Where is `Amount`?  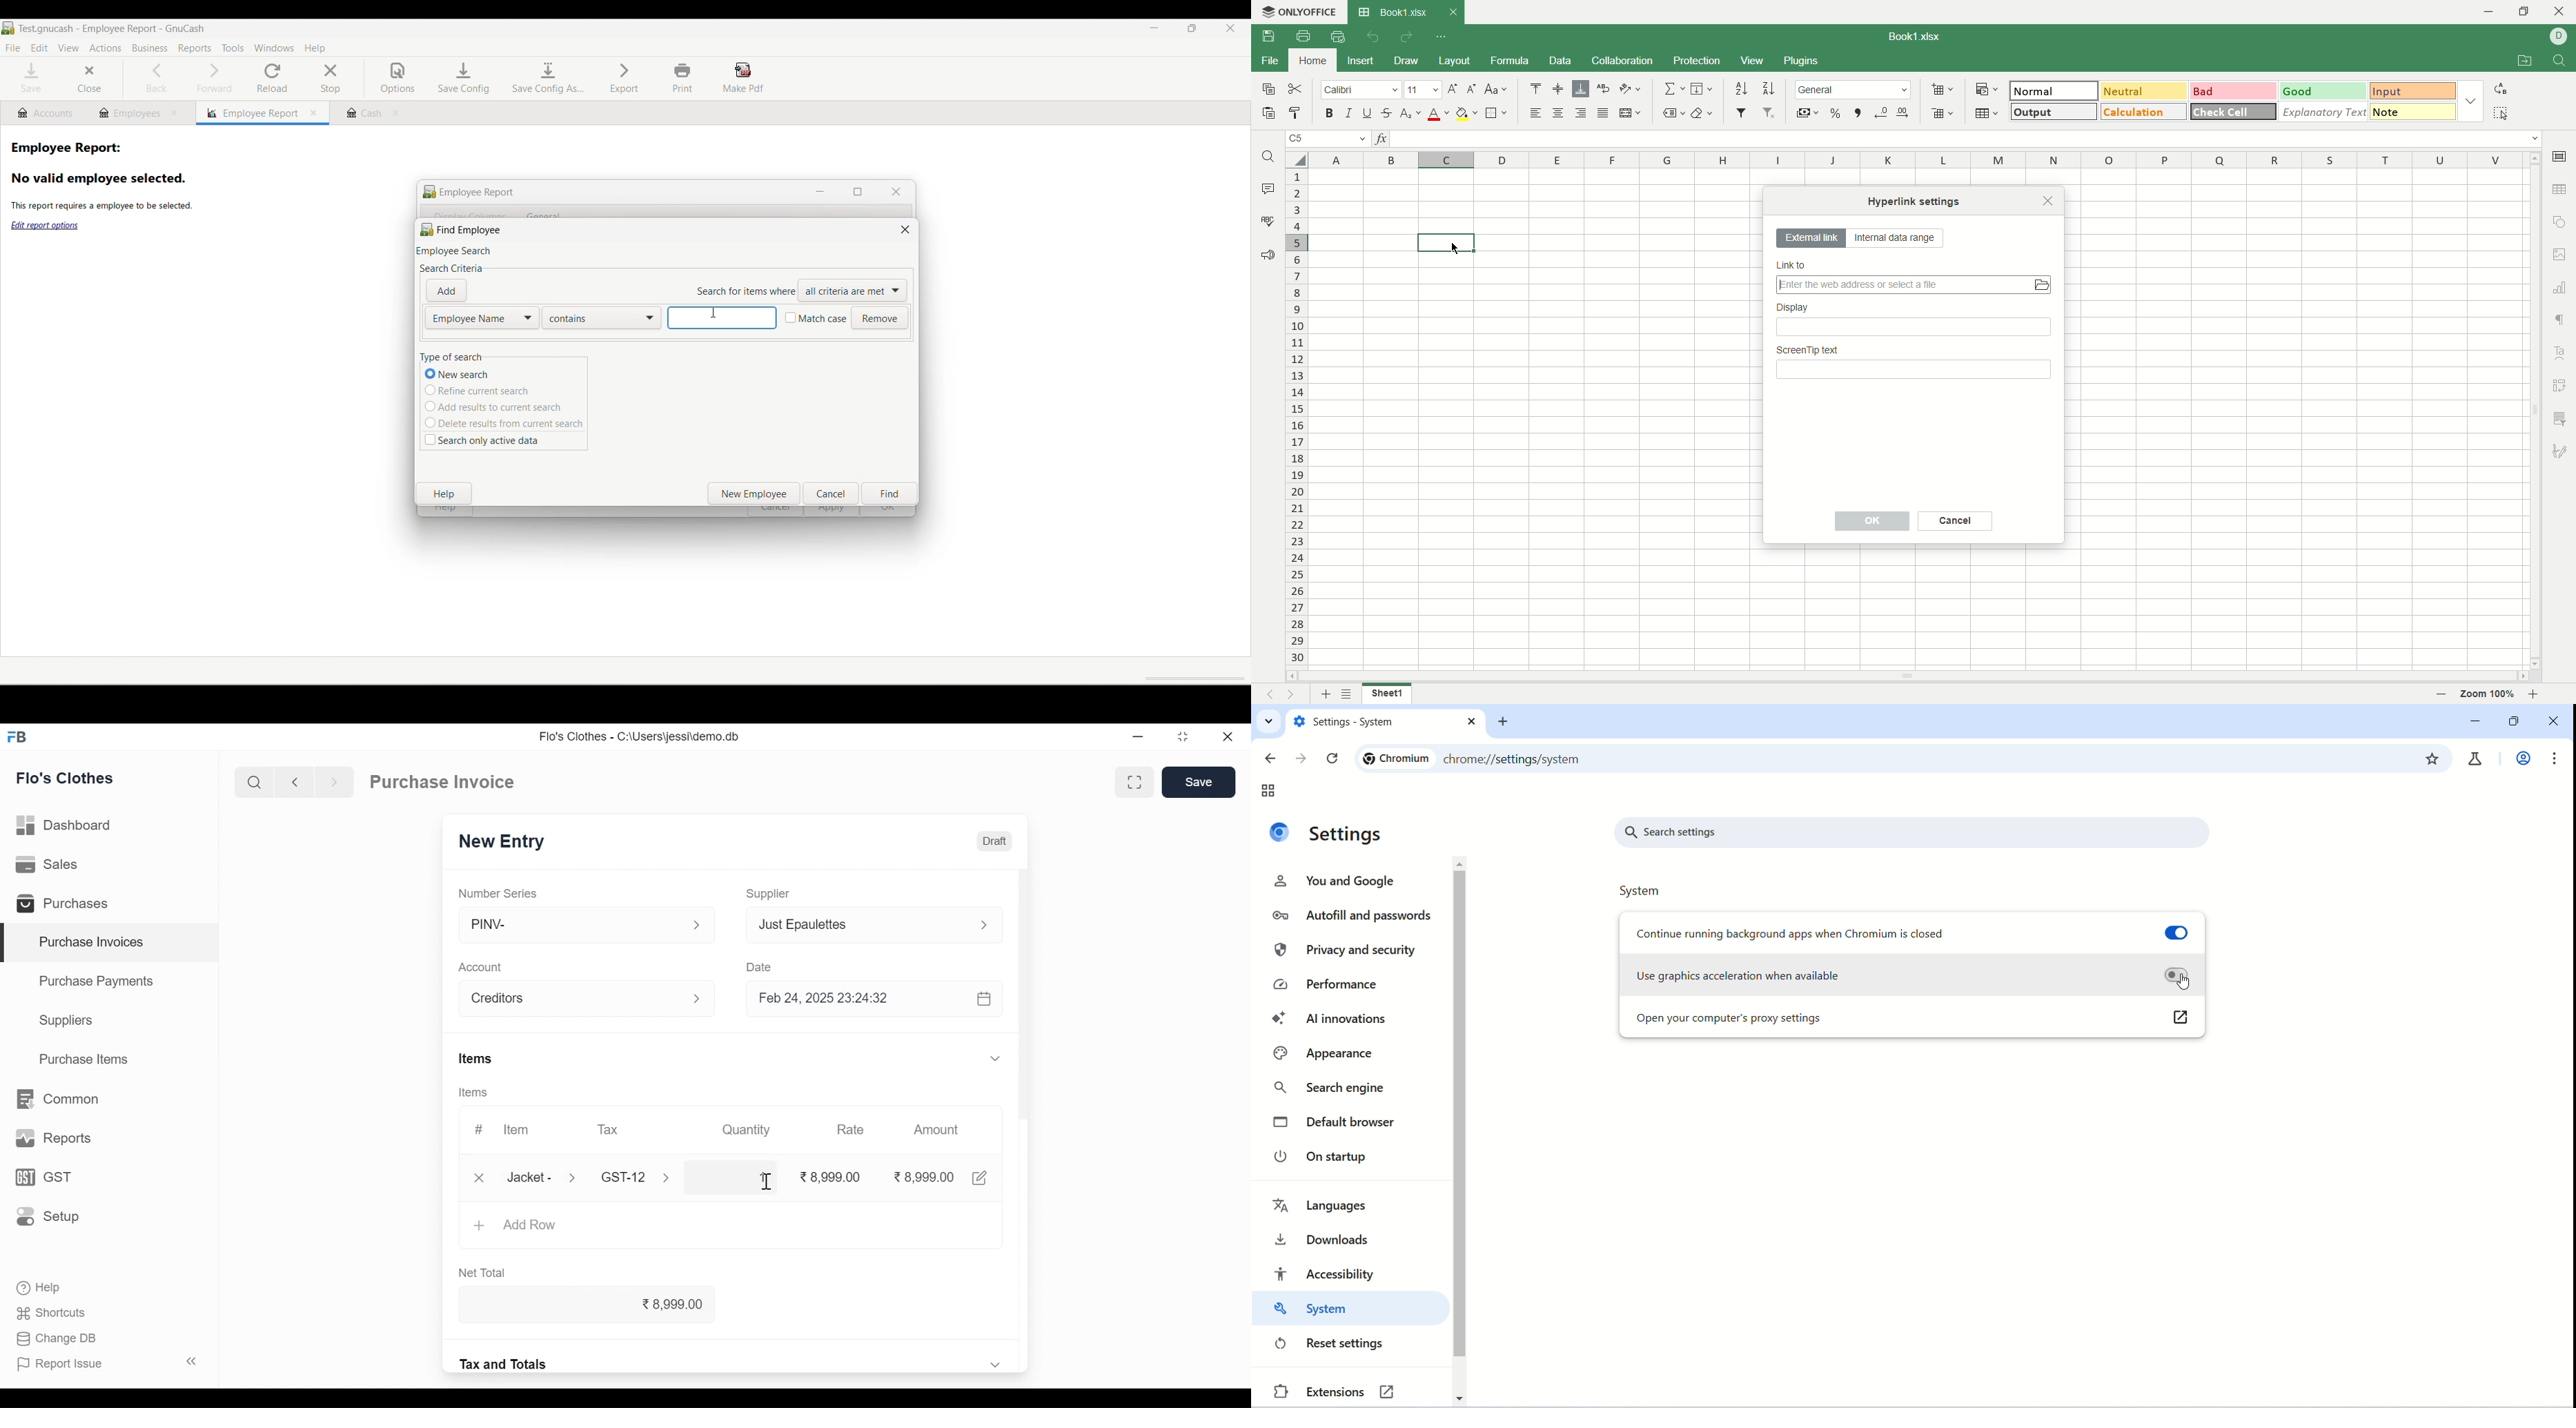
Amount is located at coordinates (937, 1130).